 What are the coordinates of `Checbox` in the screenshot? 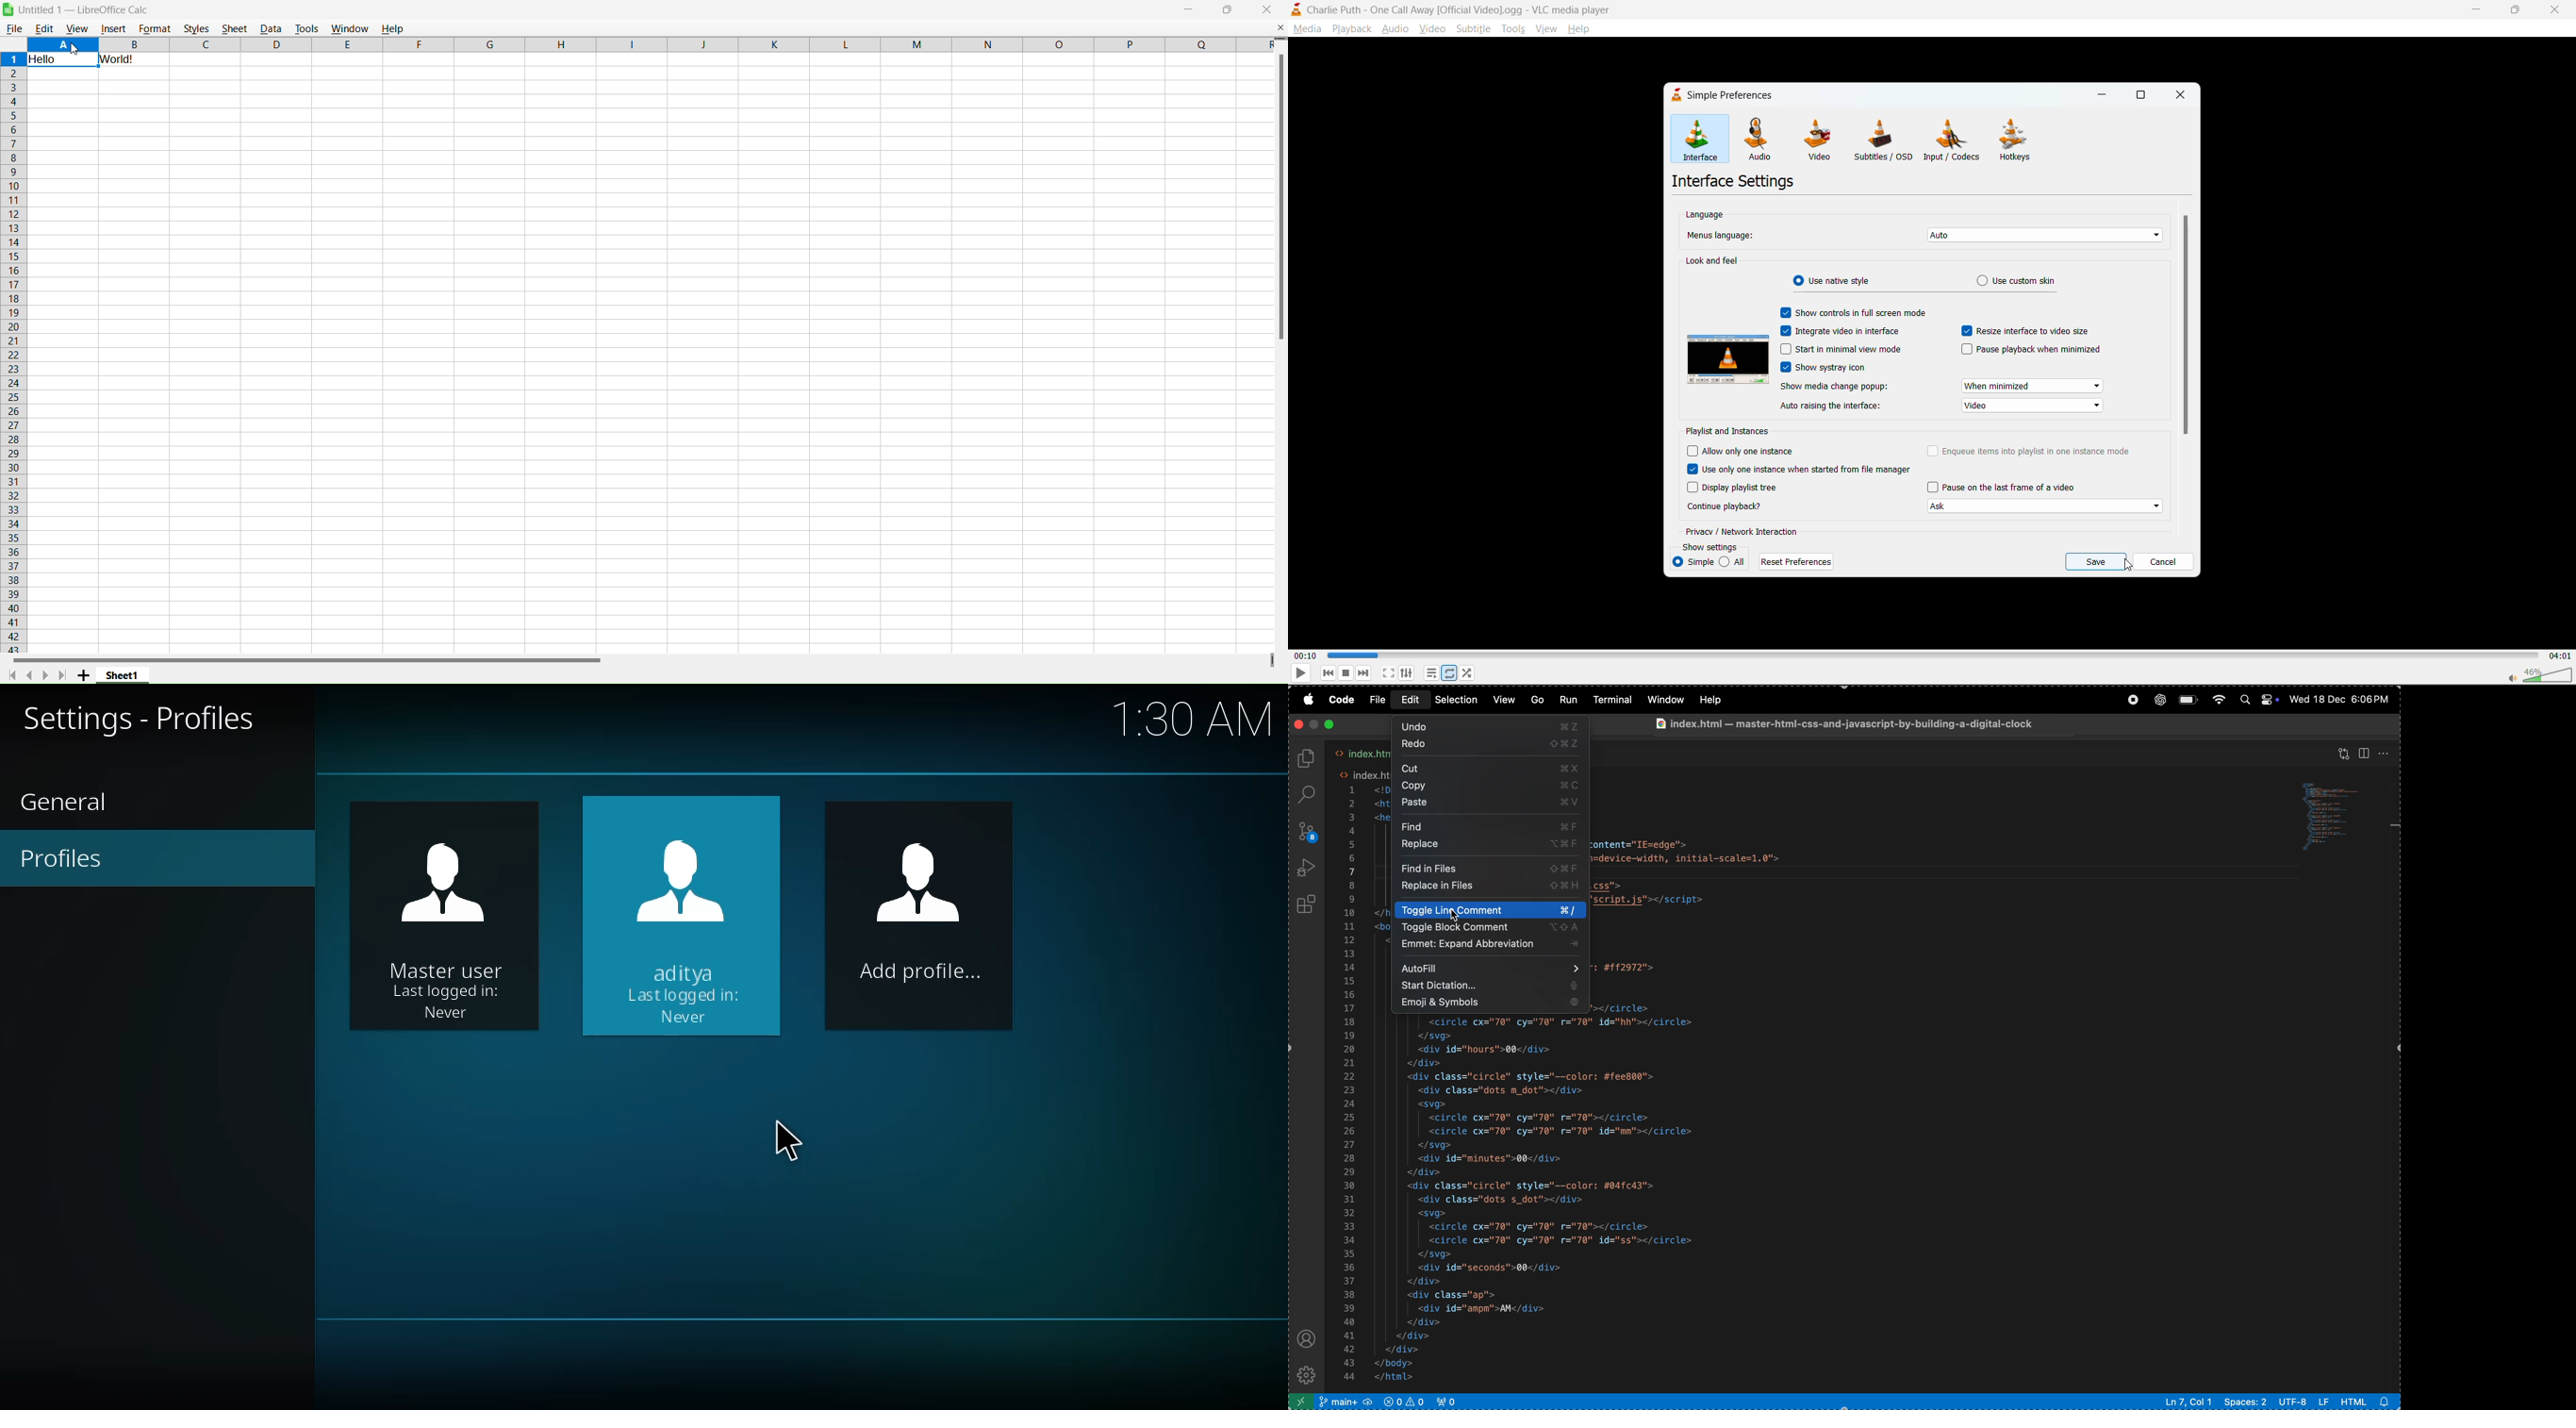 It's located at (1785, 368).